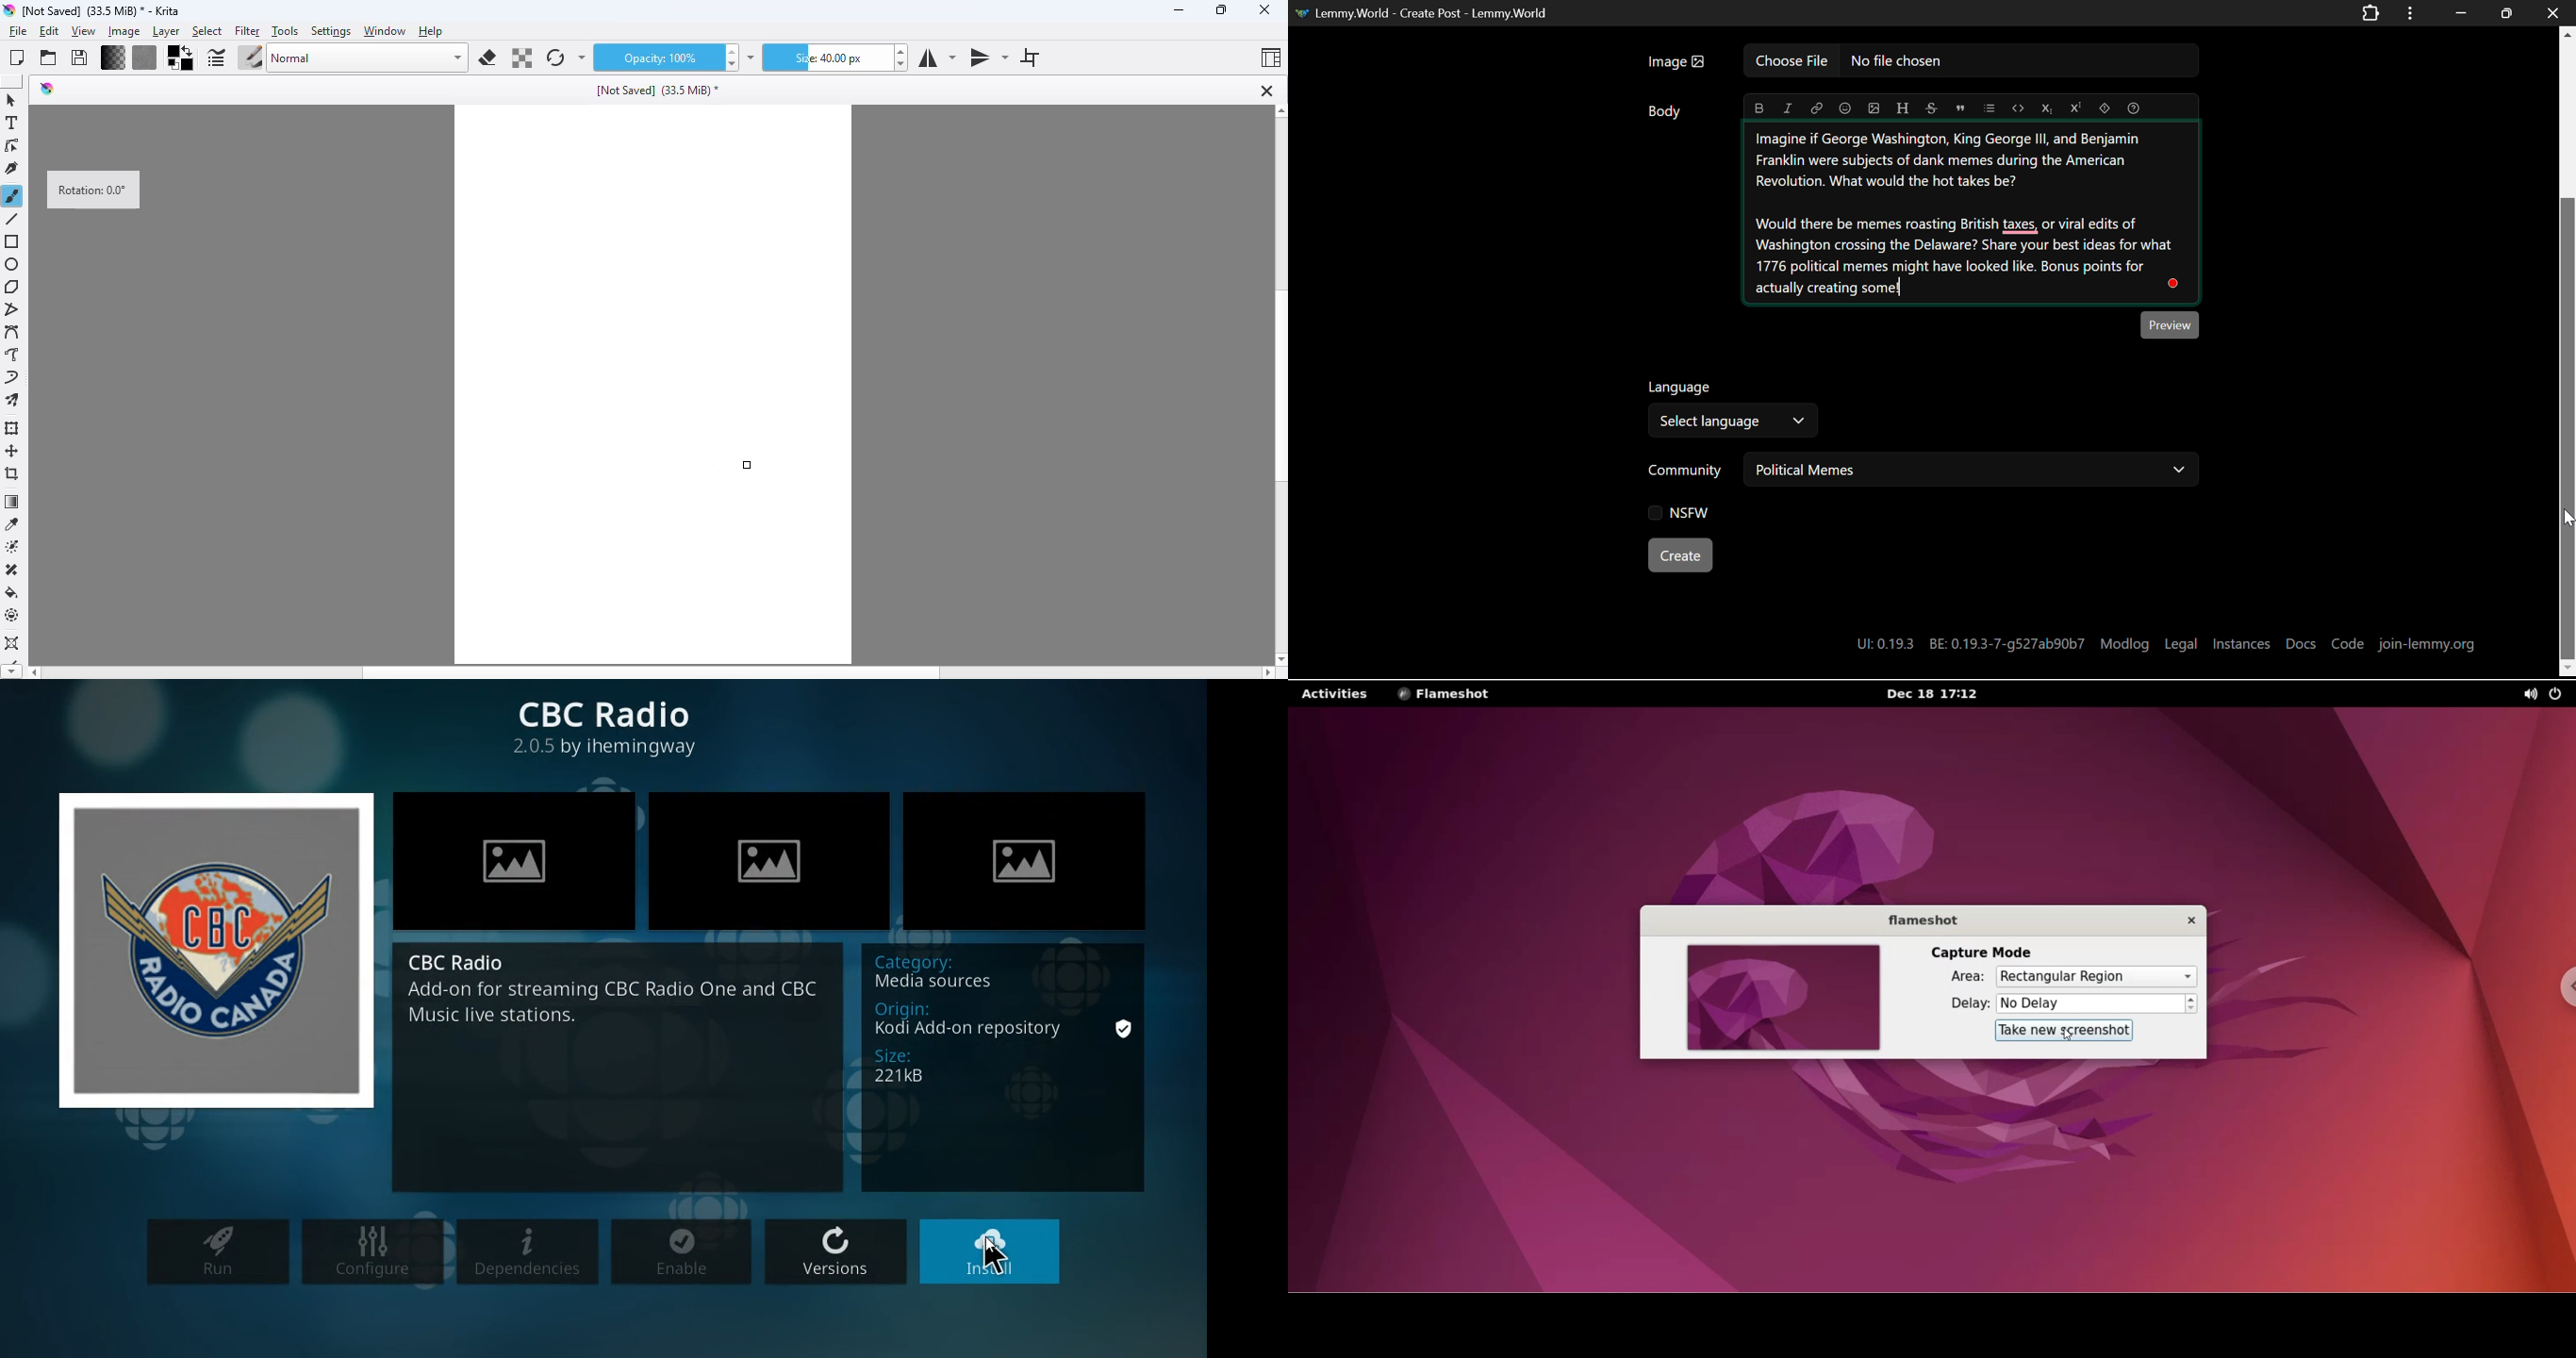 Image resolution: width=2576 pixels, height=1372 pixels. What do you see at coordinates (1266, 91) in the screenshot?
I see `close tab` at bounding box center [1266, 91].